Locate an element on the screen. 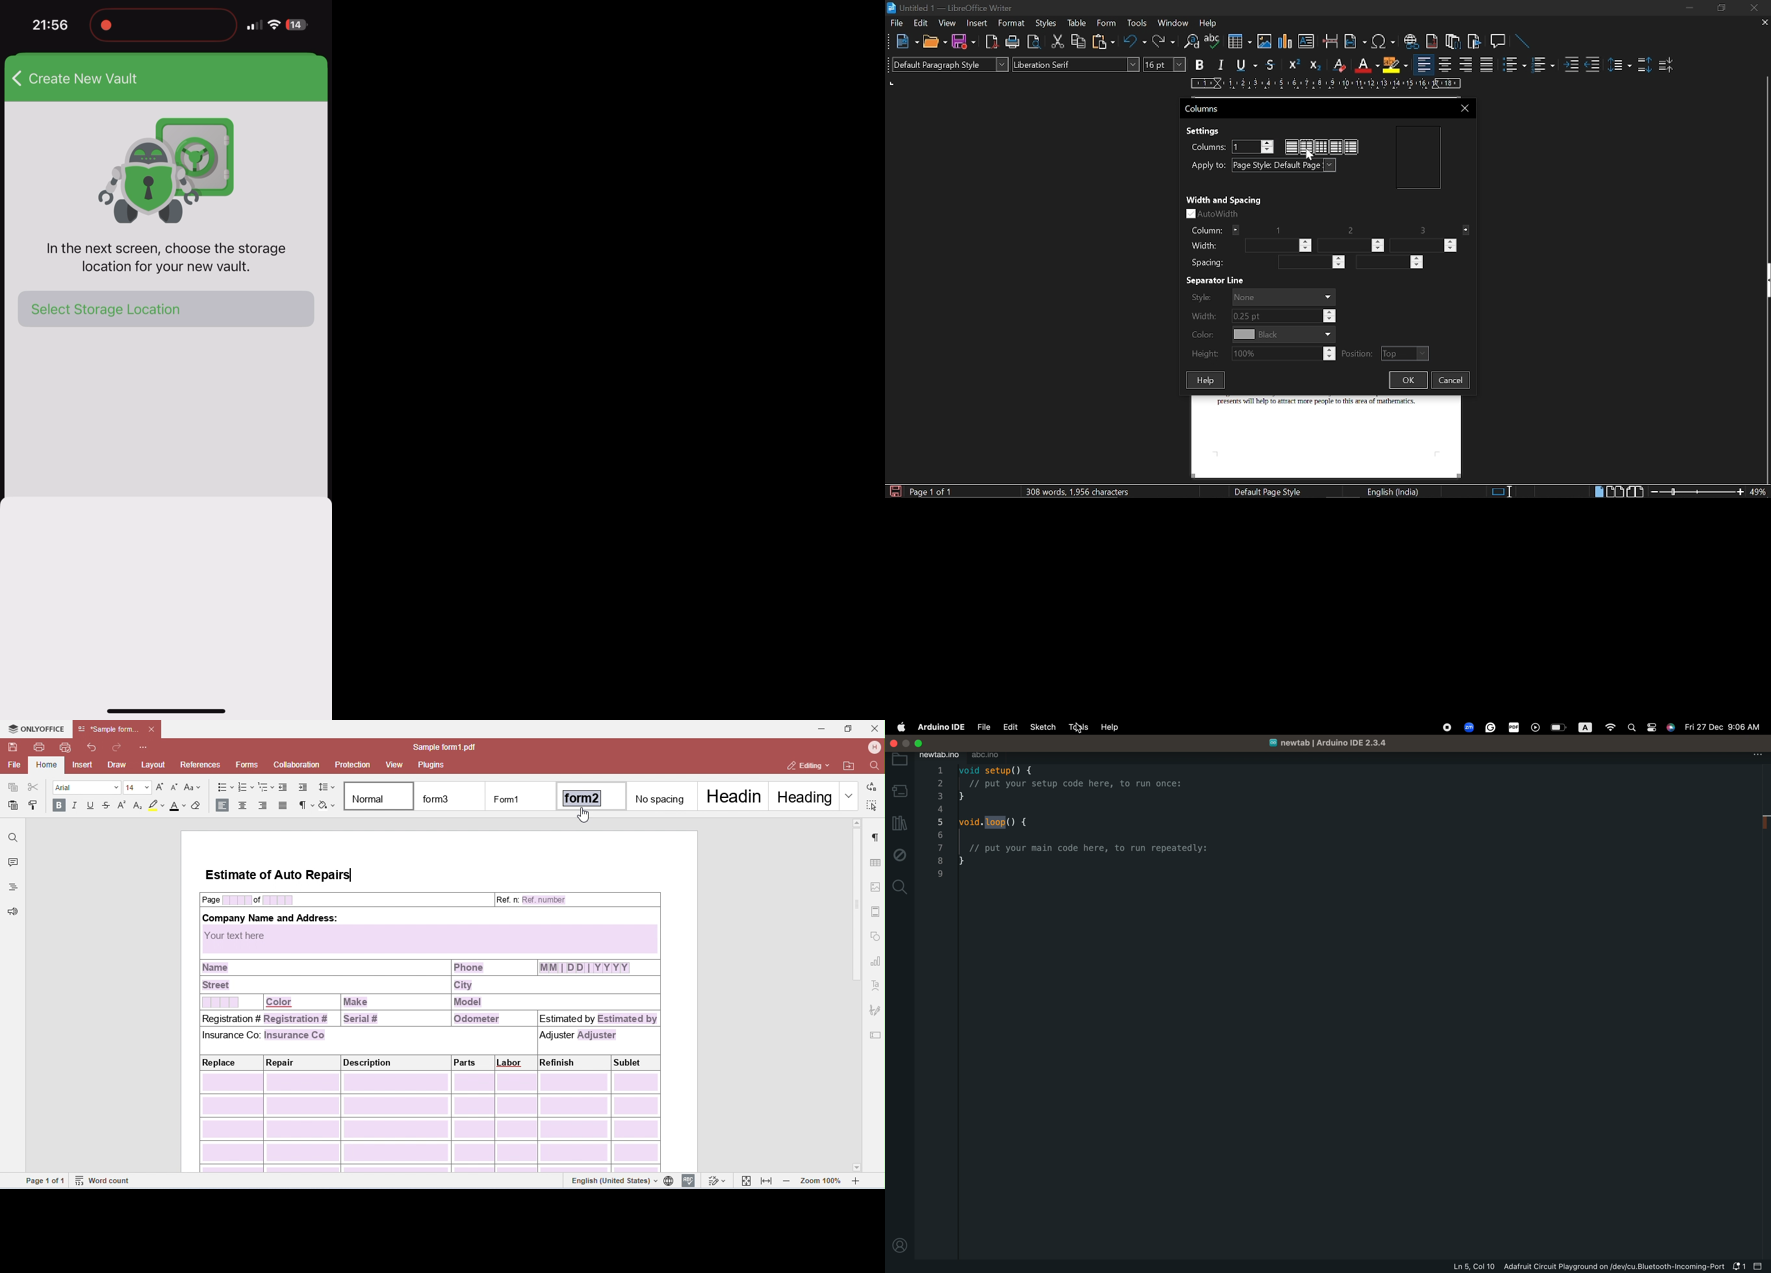  Insert endnote is located at coordinates (1432, 41).